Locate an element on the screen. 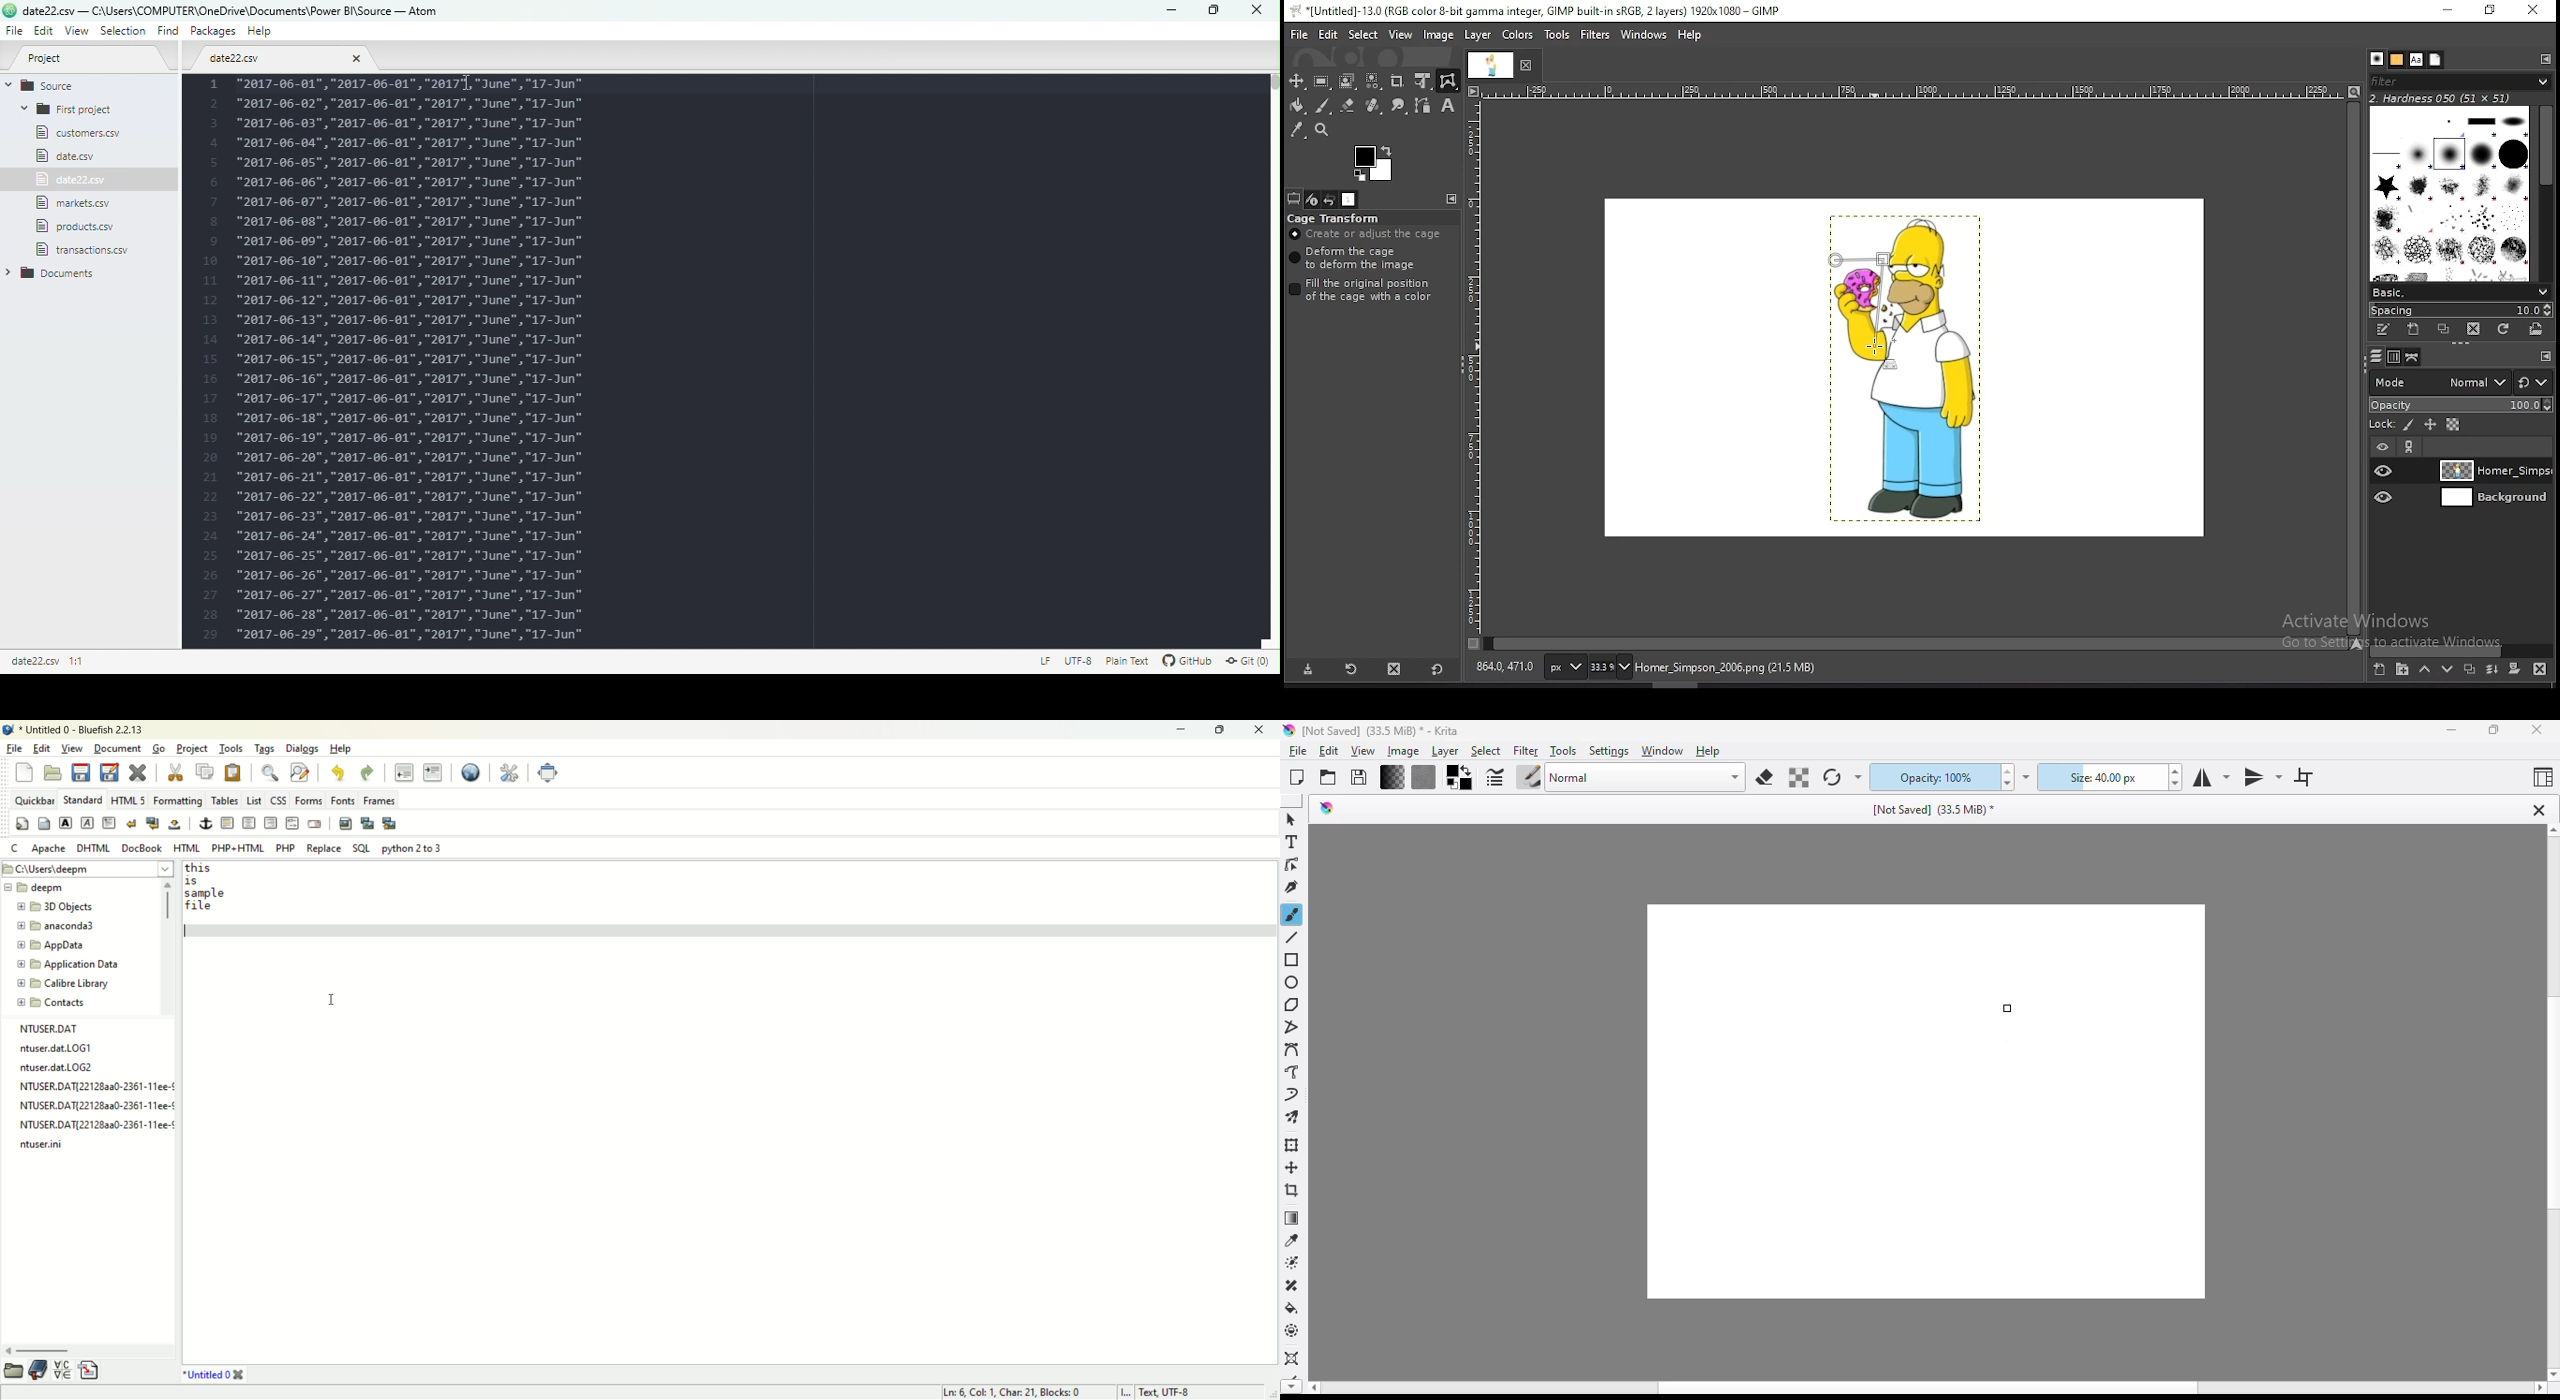 This screenshot has height=1400, width=2576. choose brush preset is located at coordinates (1529, 777).